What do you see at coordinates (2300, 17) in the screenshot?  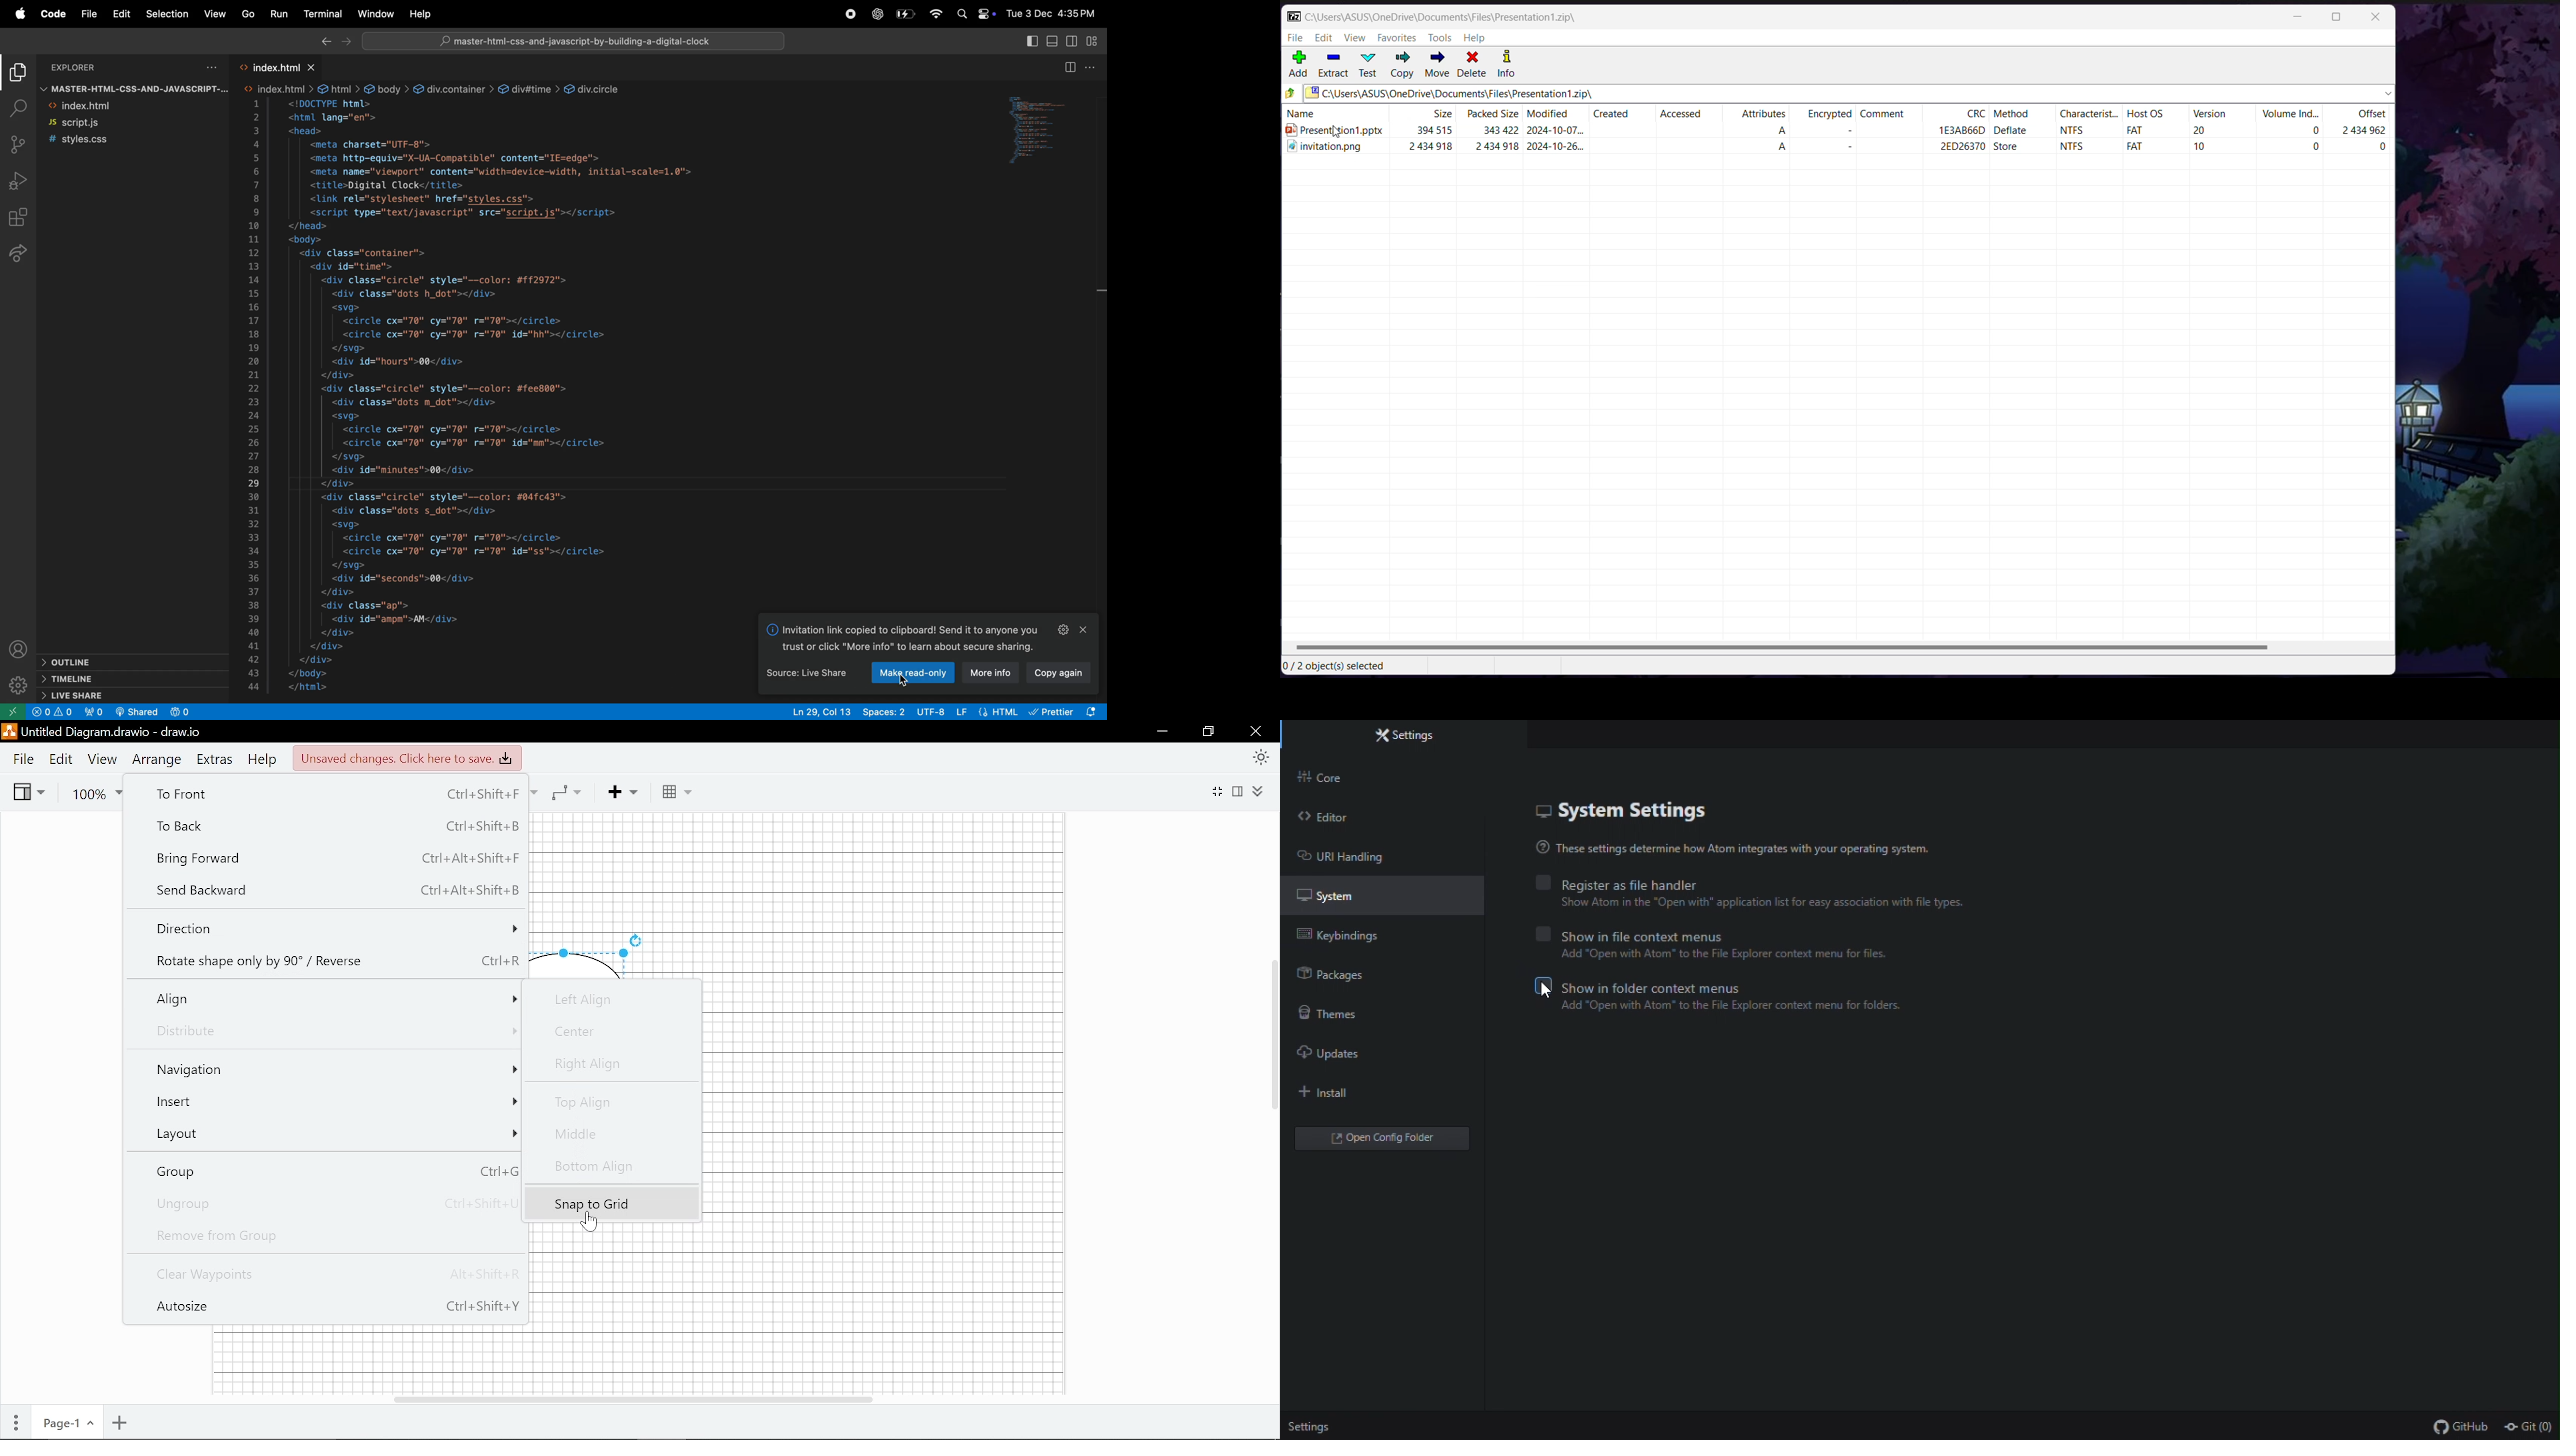 I see `Minimize` at bounding box center [2300, 17].